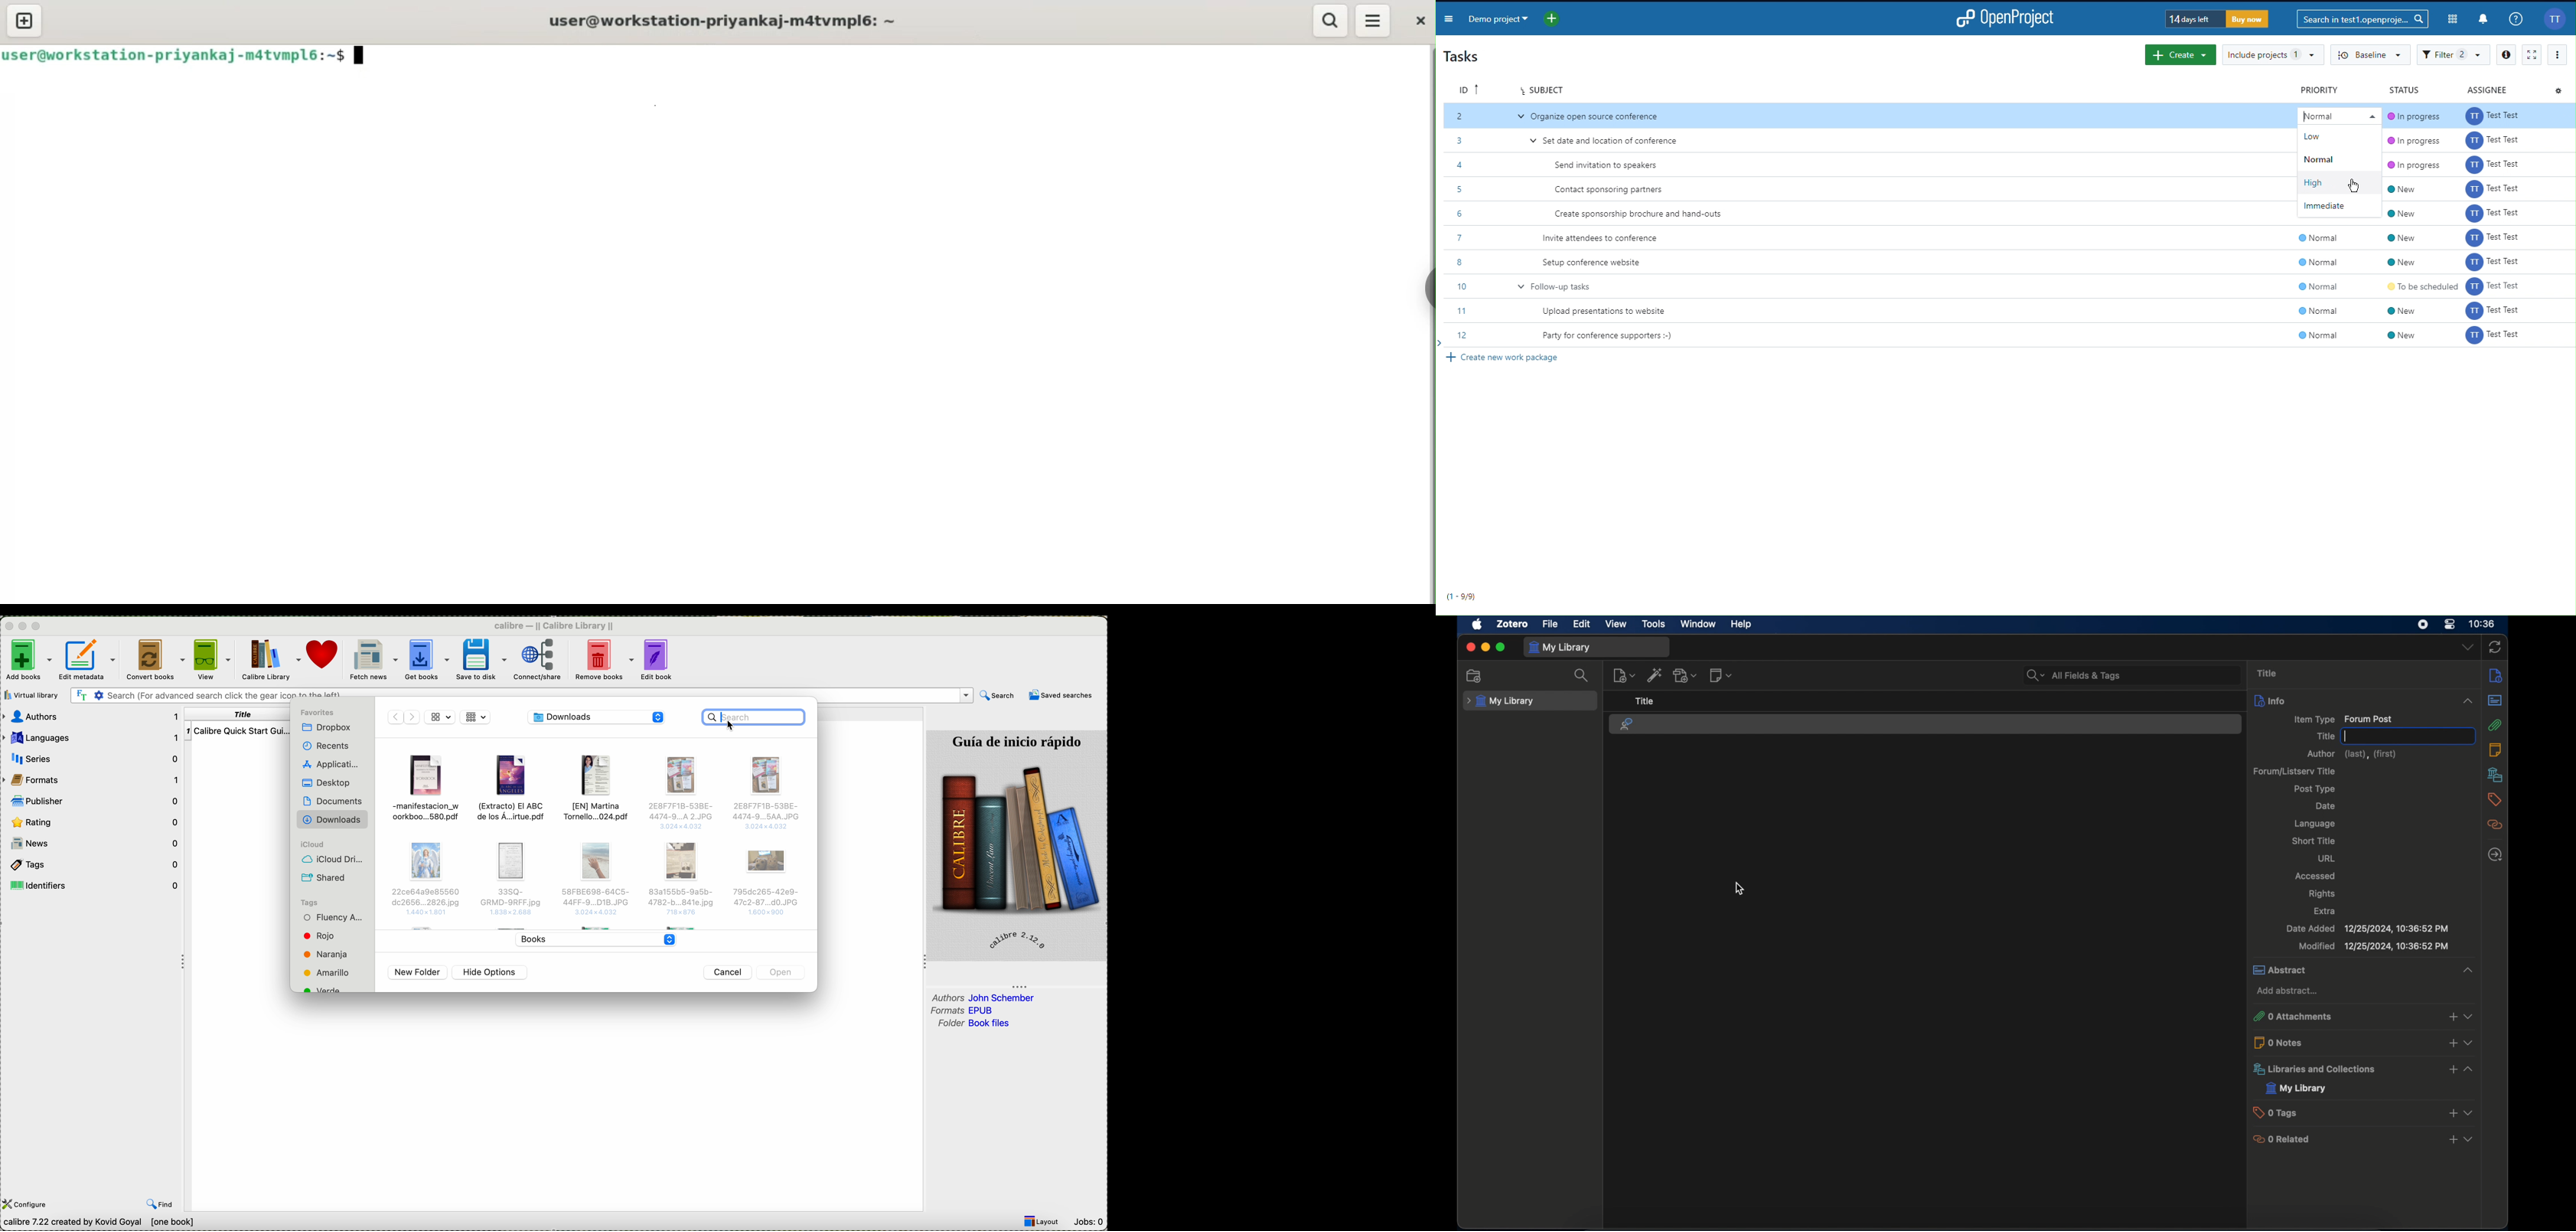 The width and height of the screenshot is (2576, 1232). I want to click on identifiers, so click(94, 885).